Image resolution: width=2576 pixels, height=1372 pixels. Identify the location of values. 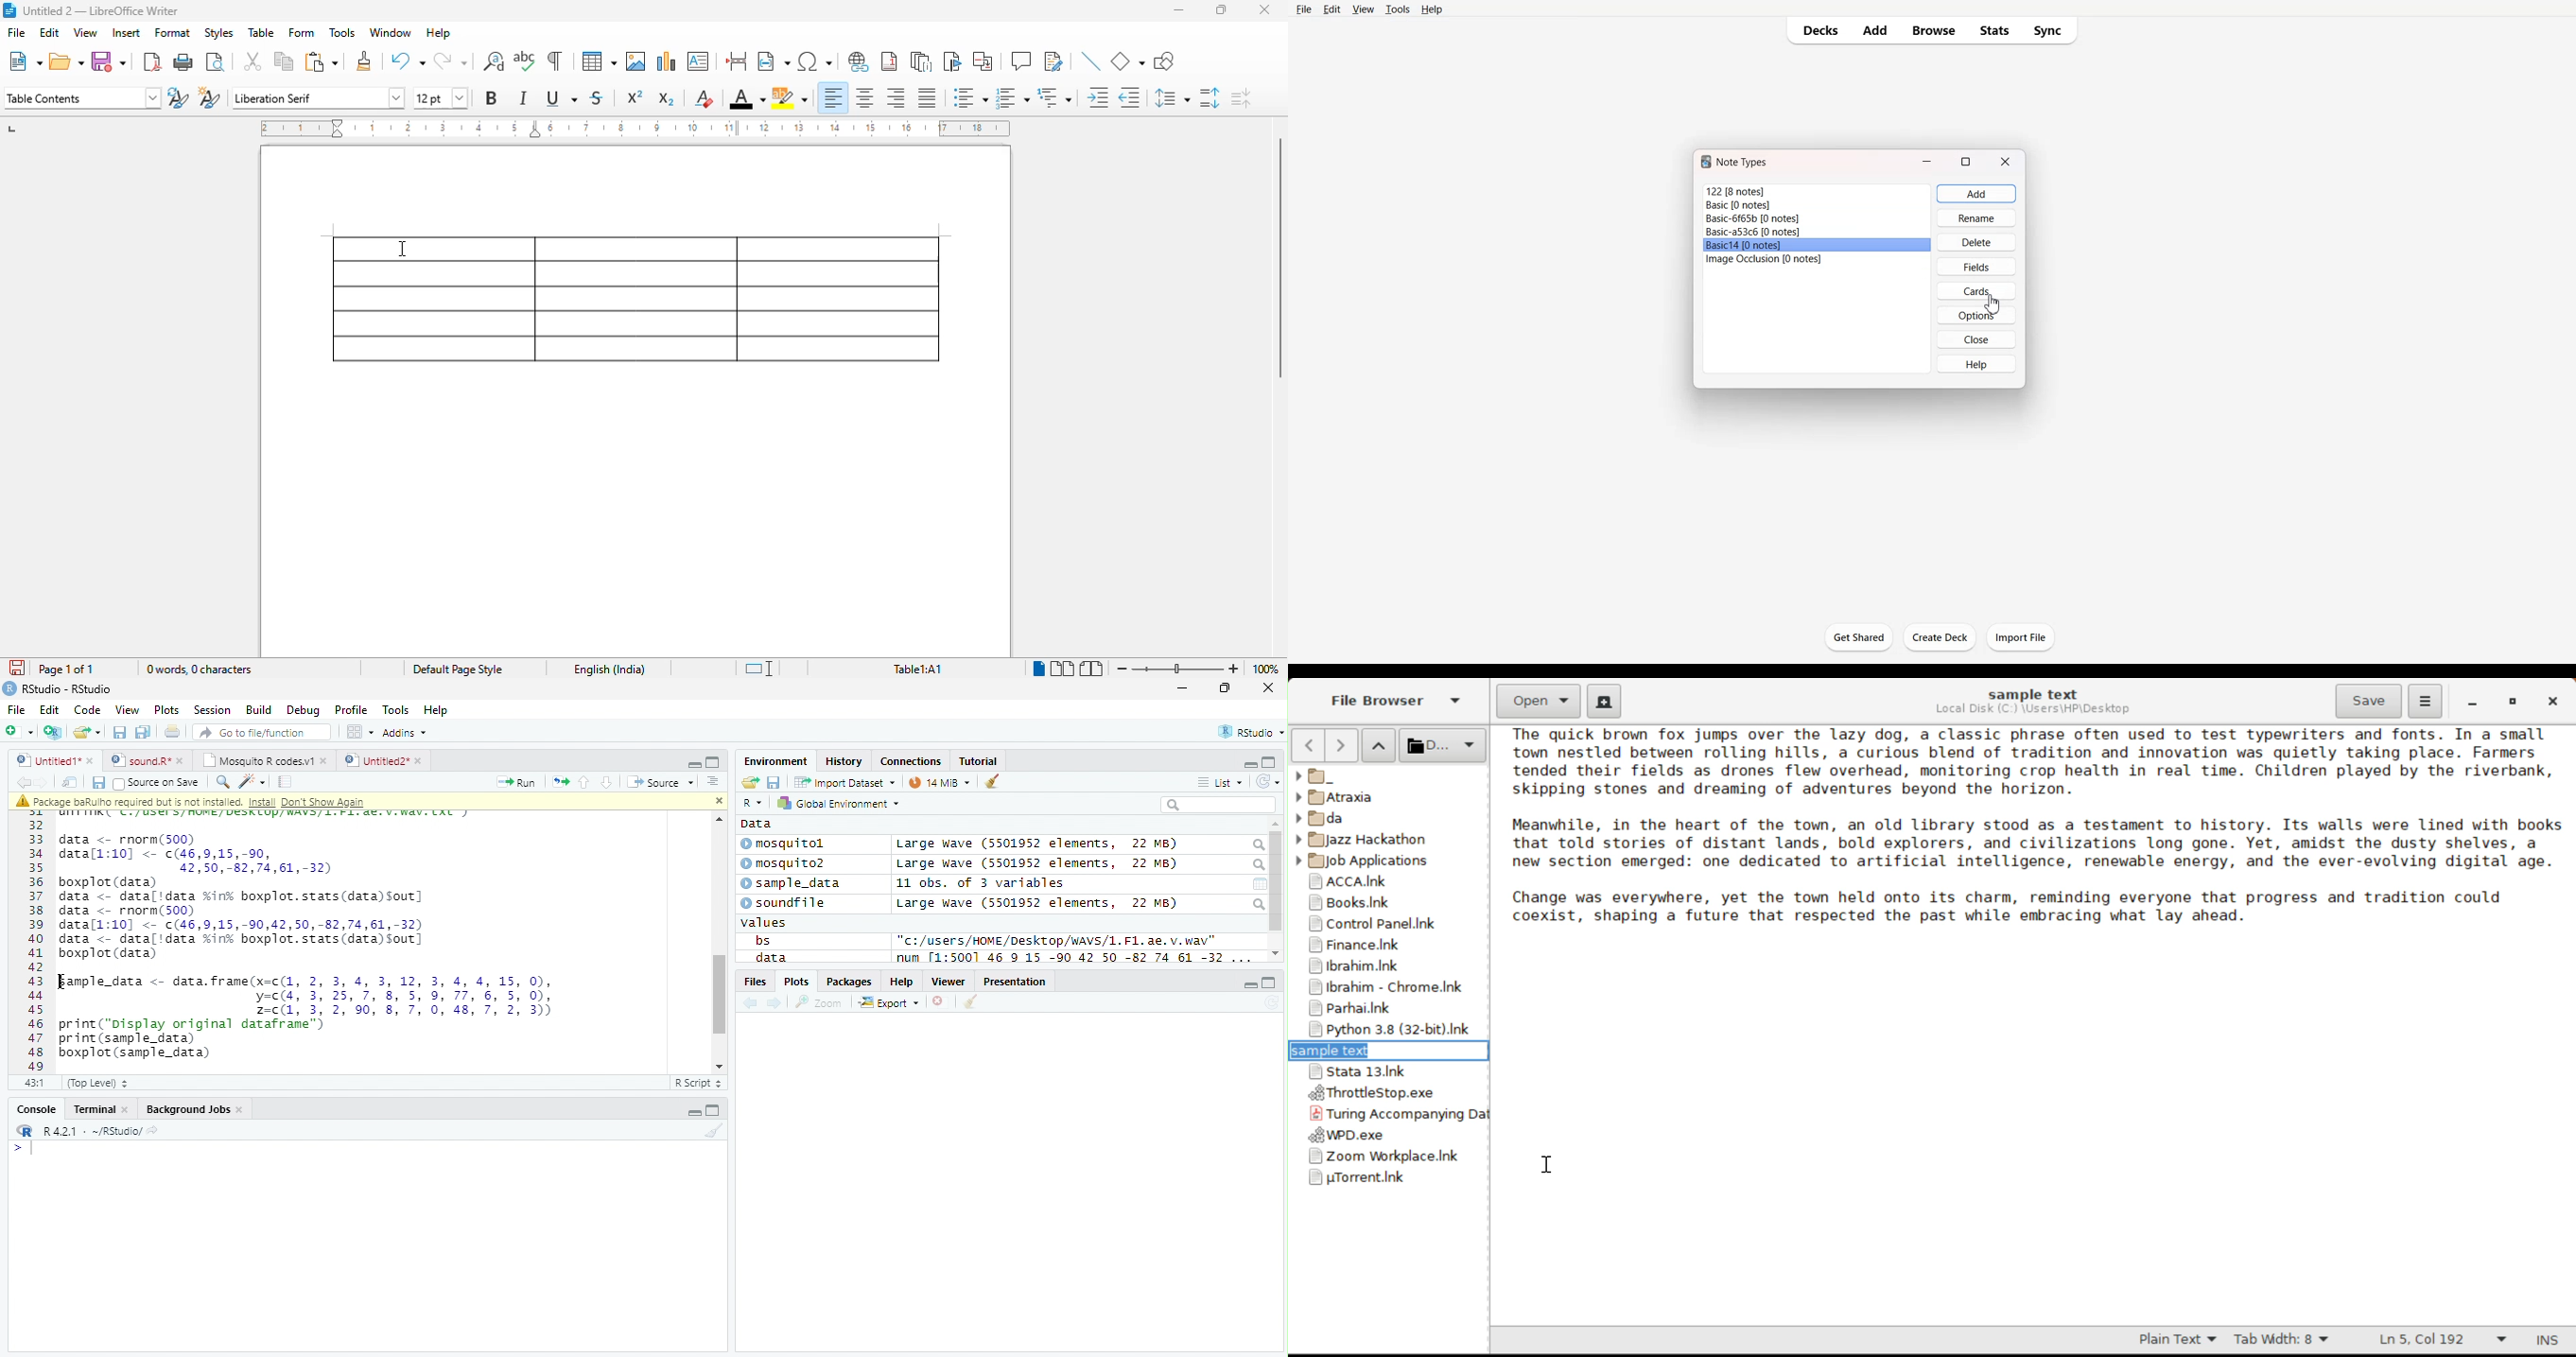
(764, 923).